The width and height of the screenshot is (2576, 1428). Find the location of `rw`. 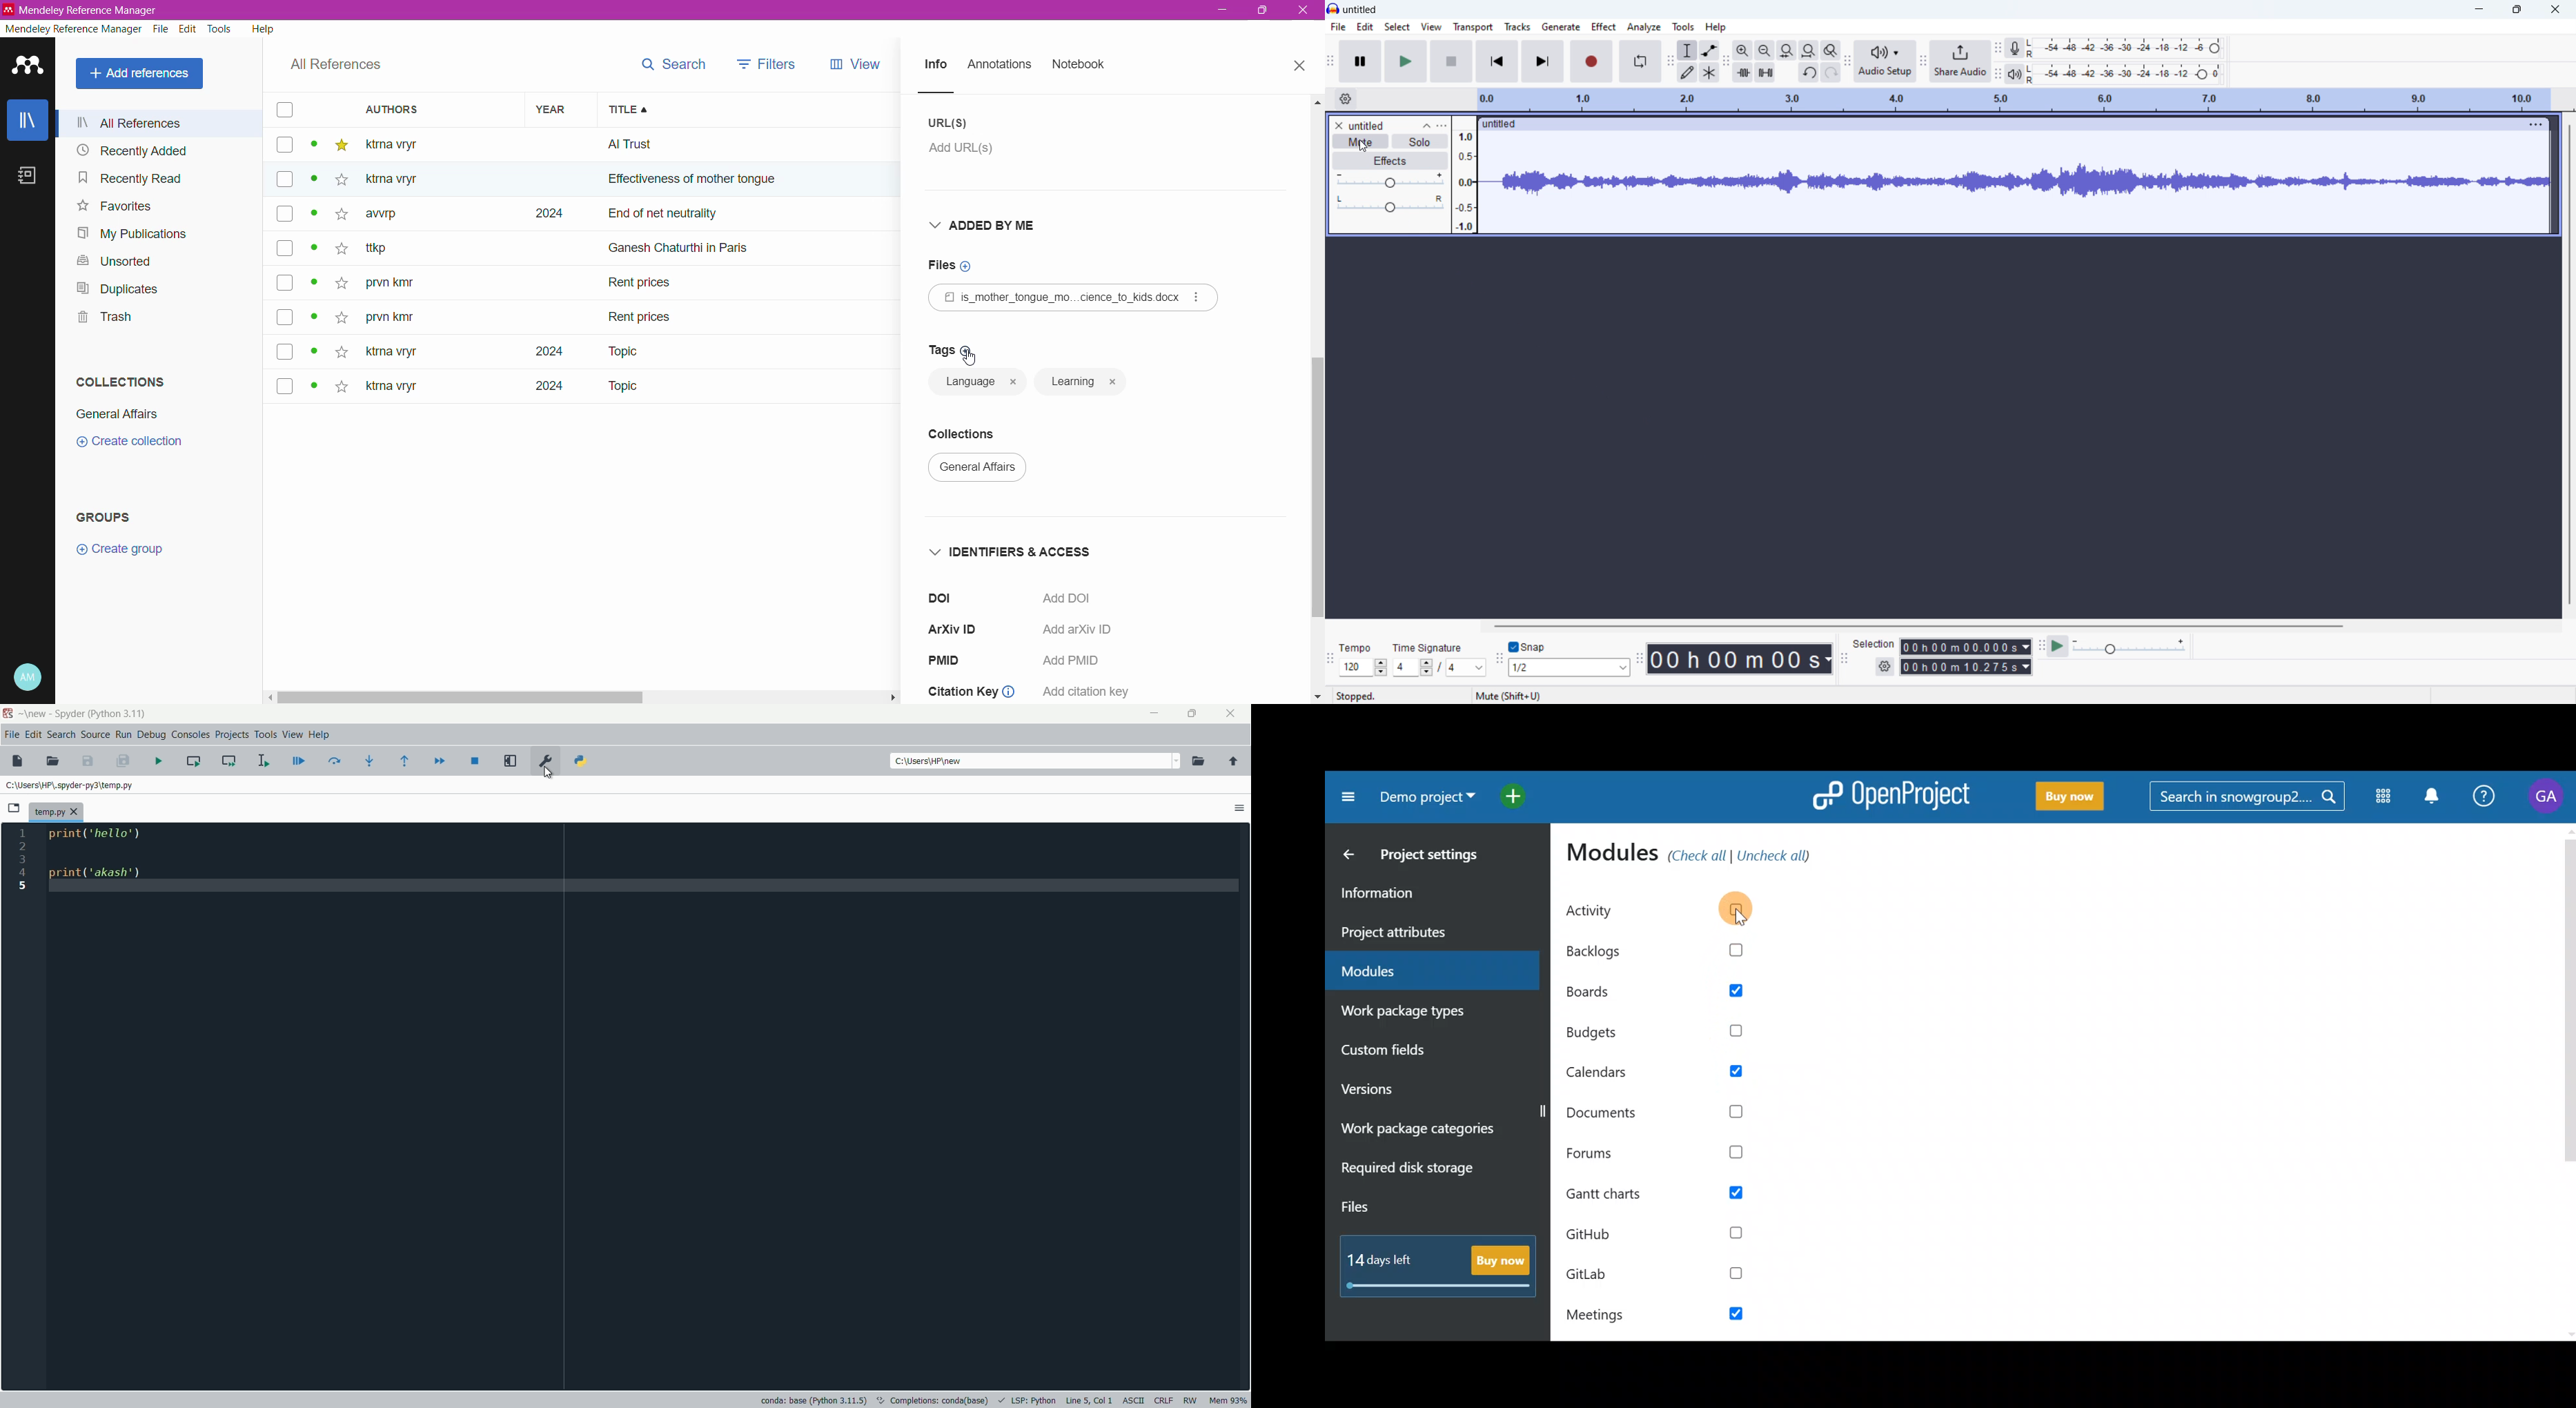

rw is located at coordinates (1192, 1400).